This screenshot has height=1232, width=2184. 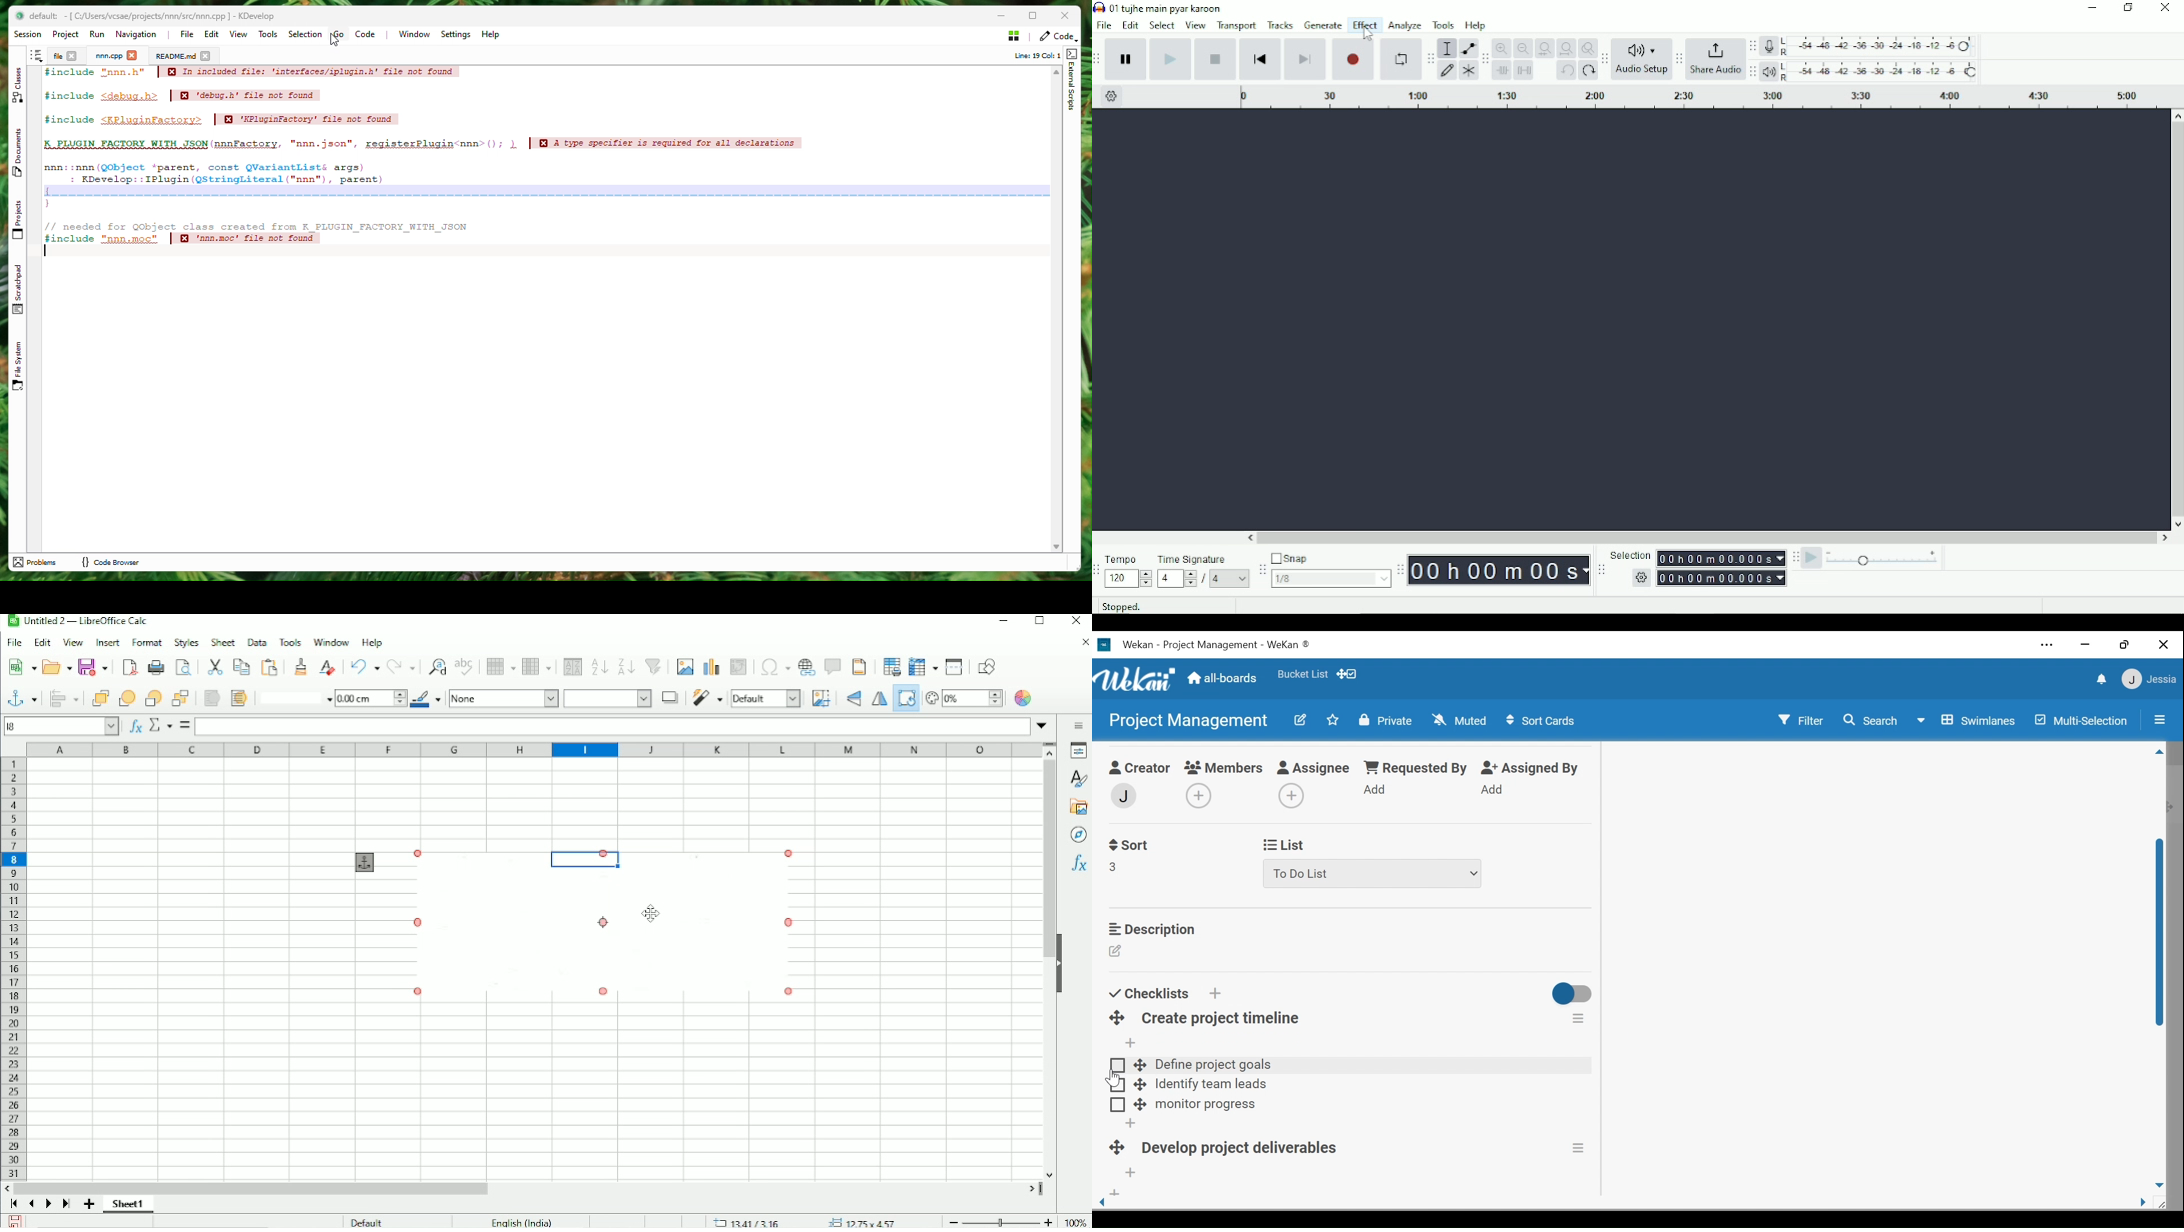 What do you see at coordinates (1499, 570) in the screenshot?
I see `Time` at bounding box center [1499, 570].